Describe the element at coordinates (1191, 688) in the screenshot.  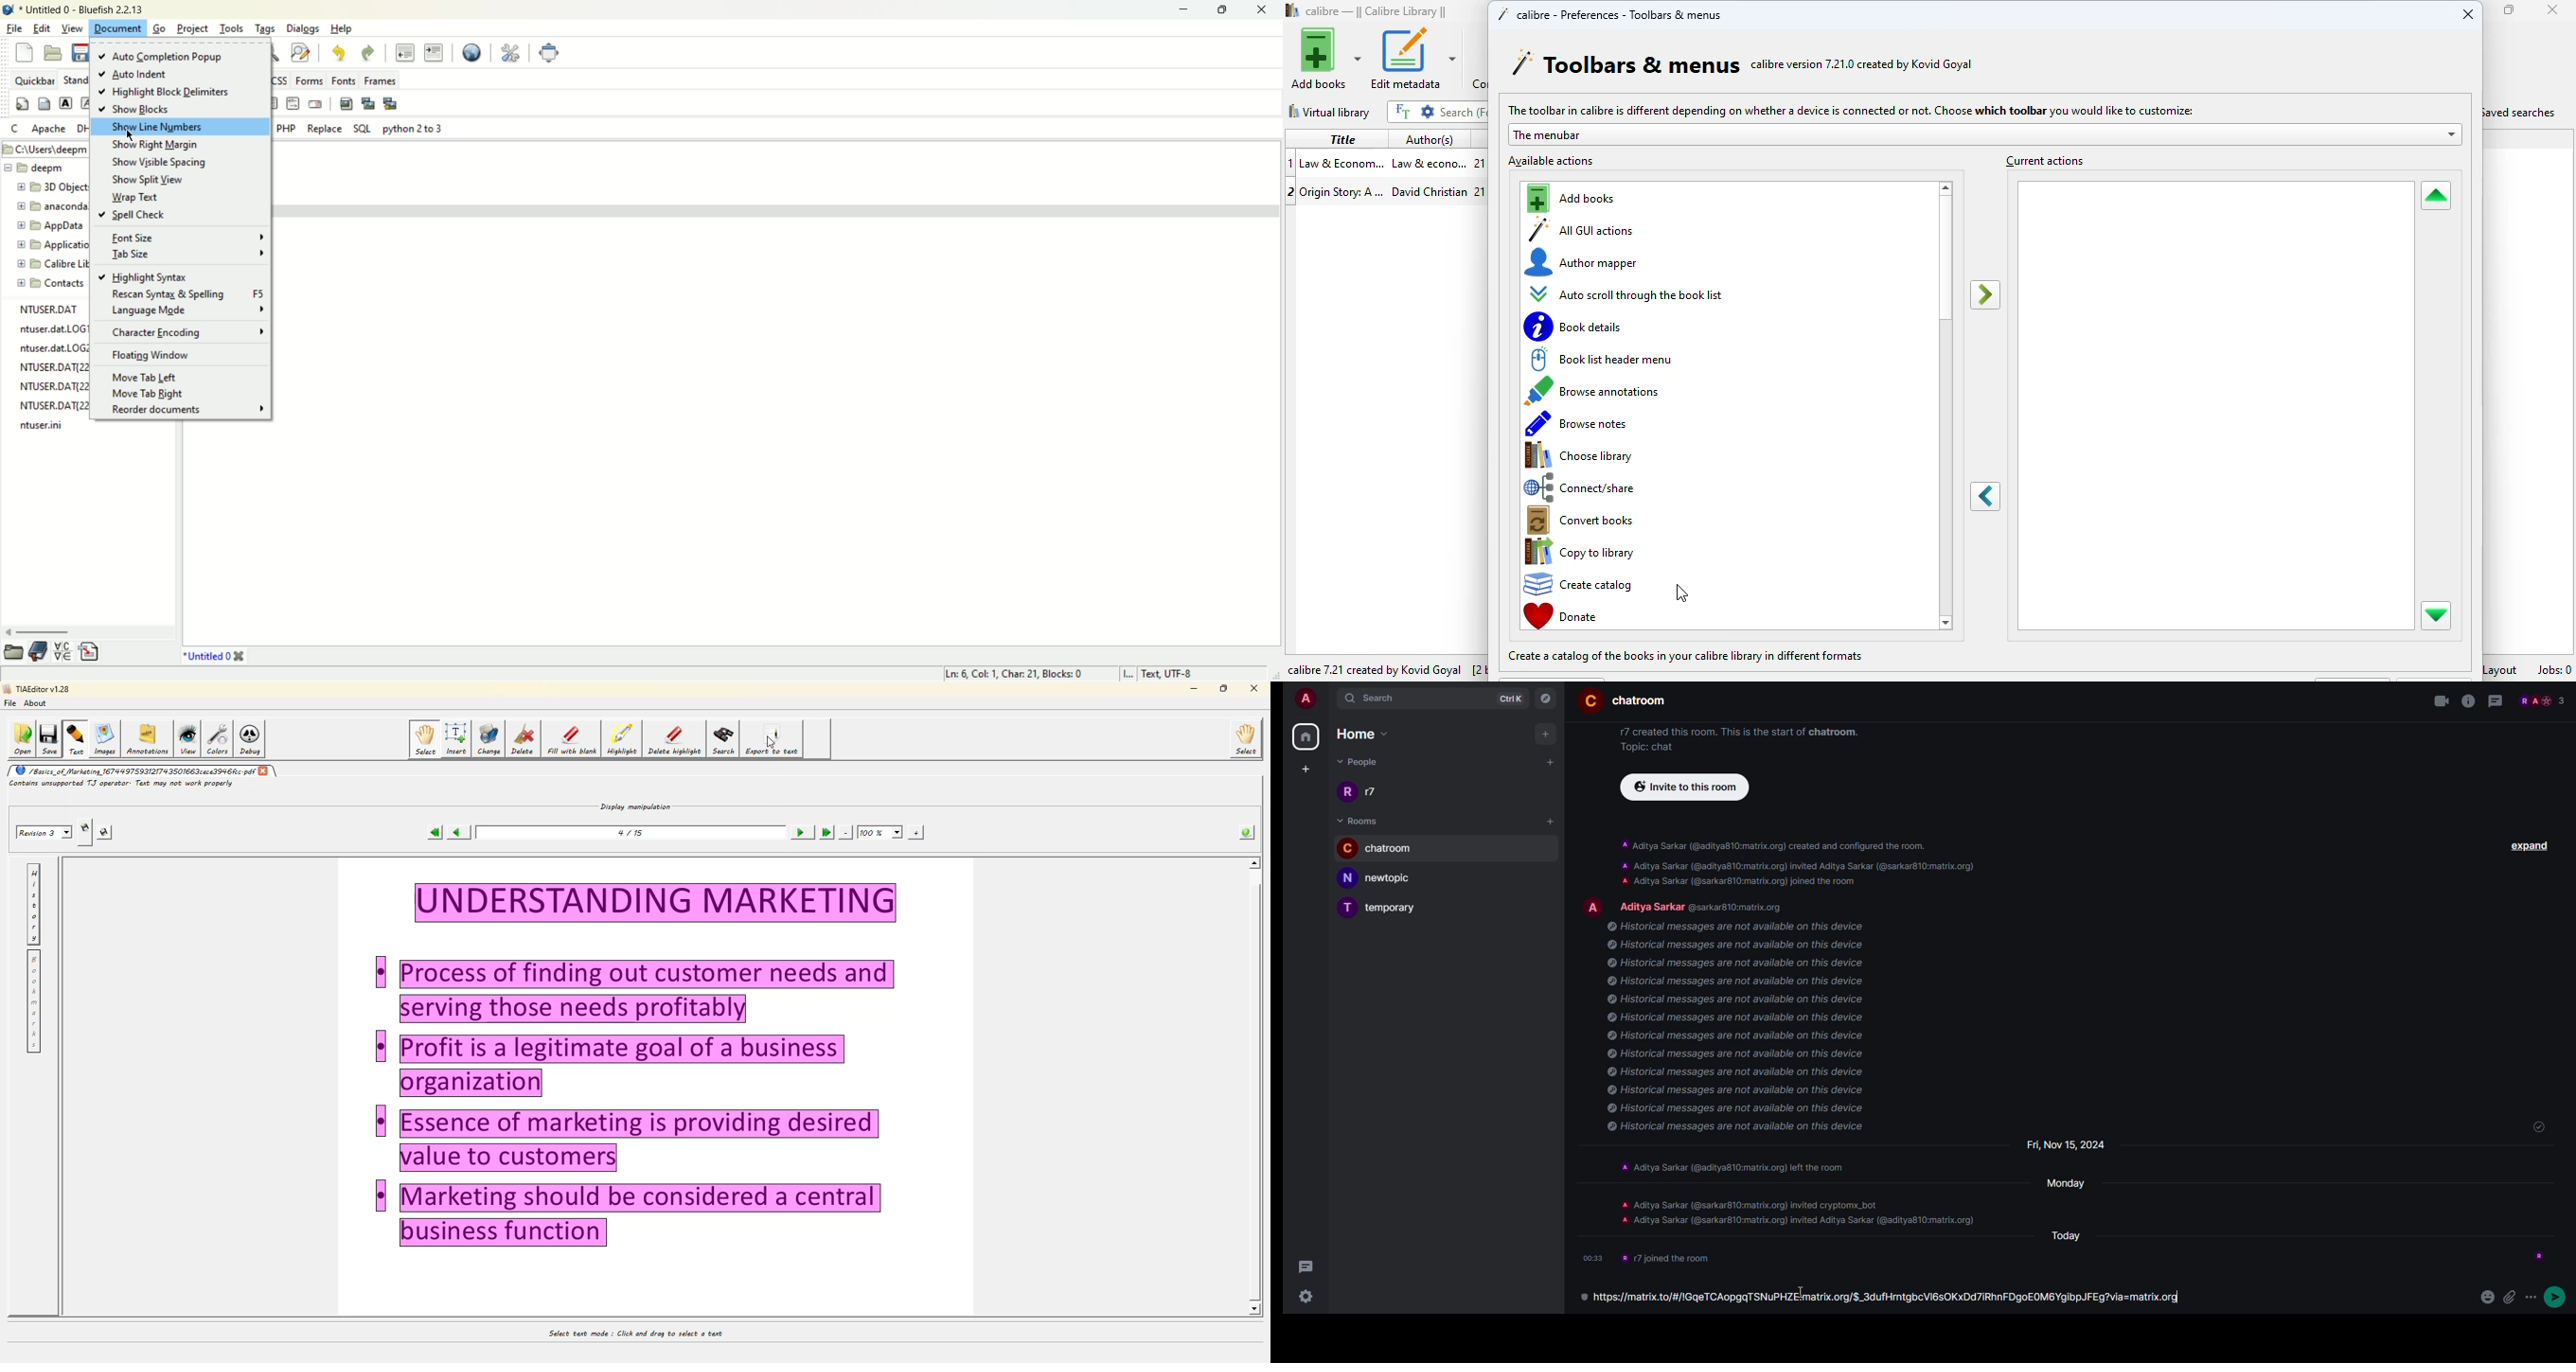
I see `minimize` at that location.